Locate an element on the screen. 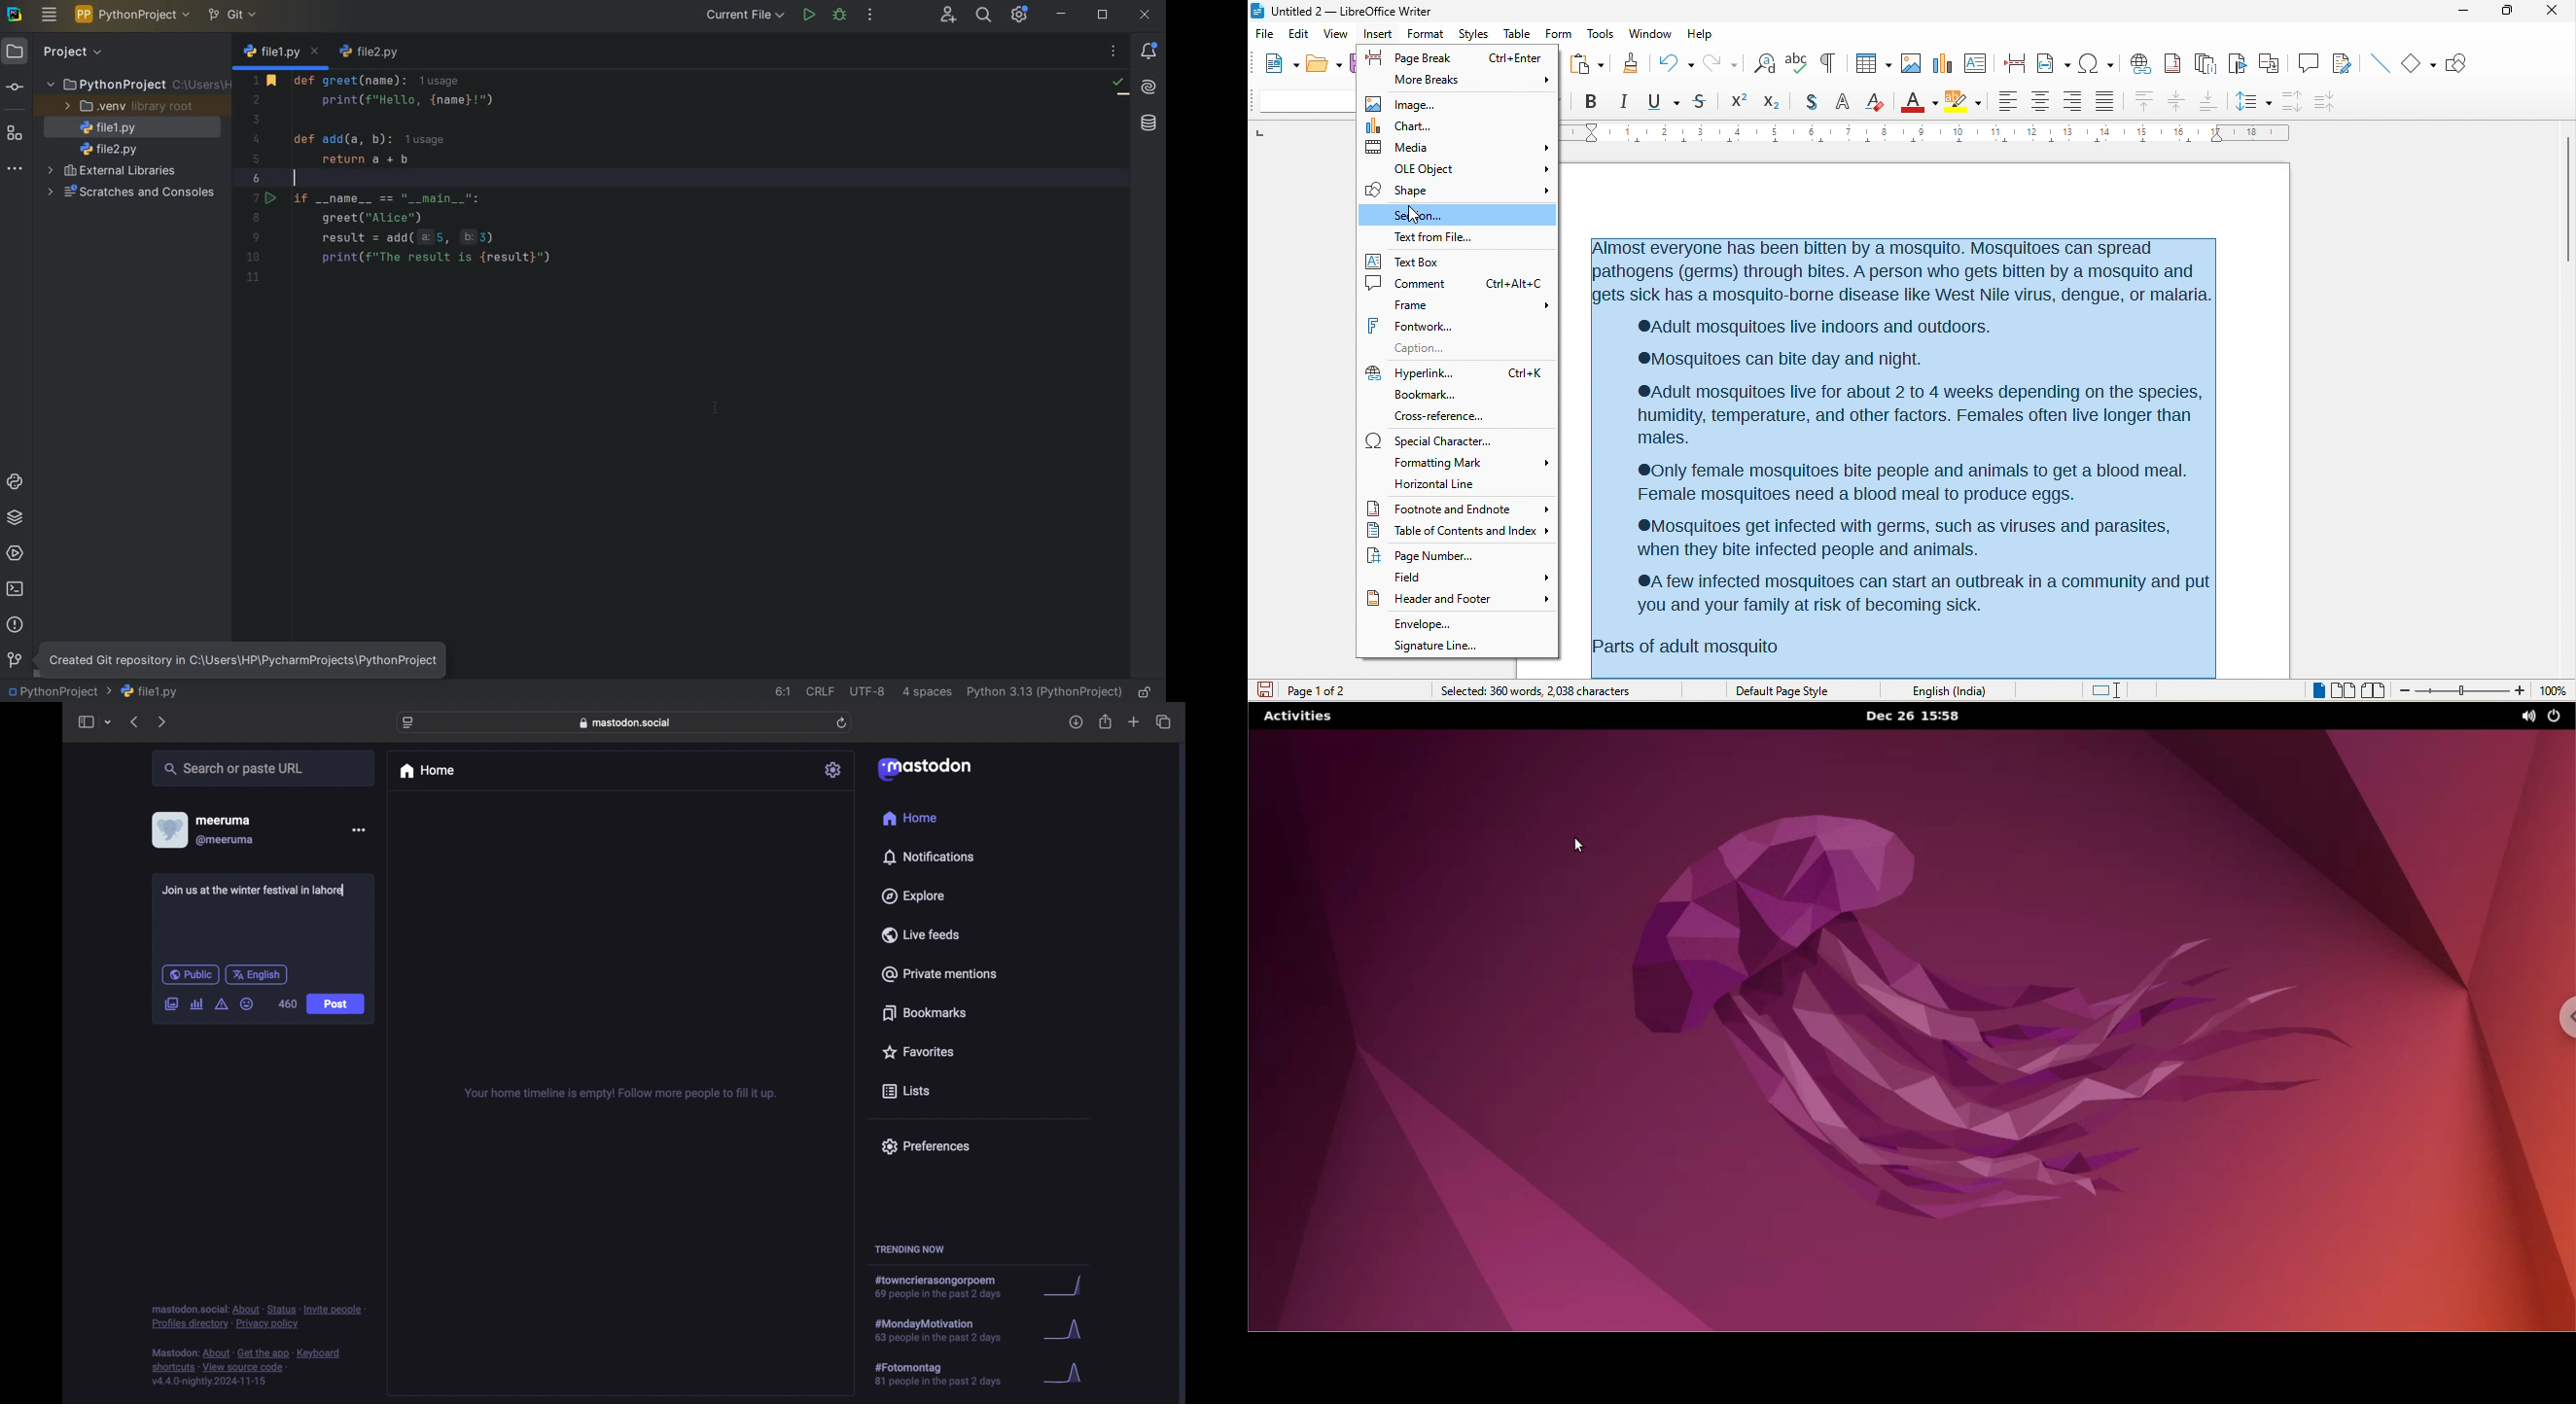 The image size is (2576, 1428). AI Assistant is located at coordinates (1150, 89).